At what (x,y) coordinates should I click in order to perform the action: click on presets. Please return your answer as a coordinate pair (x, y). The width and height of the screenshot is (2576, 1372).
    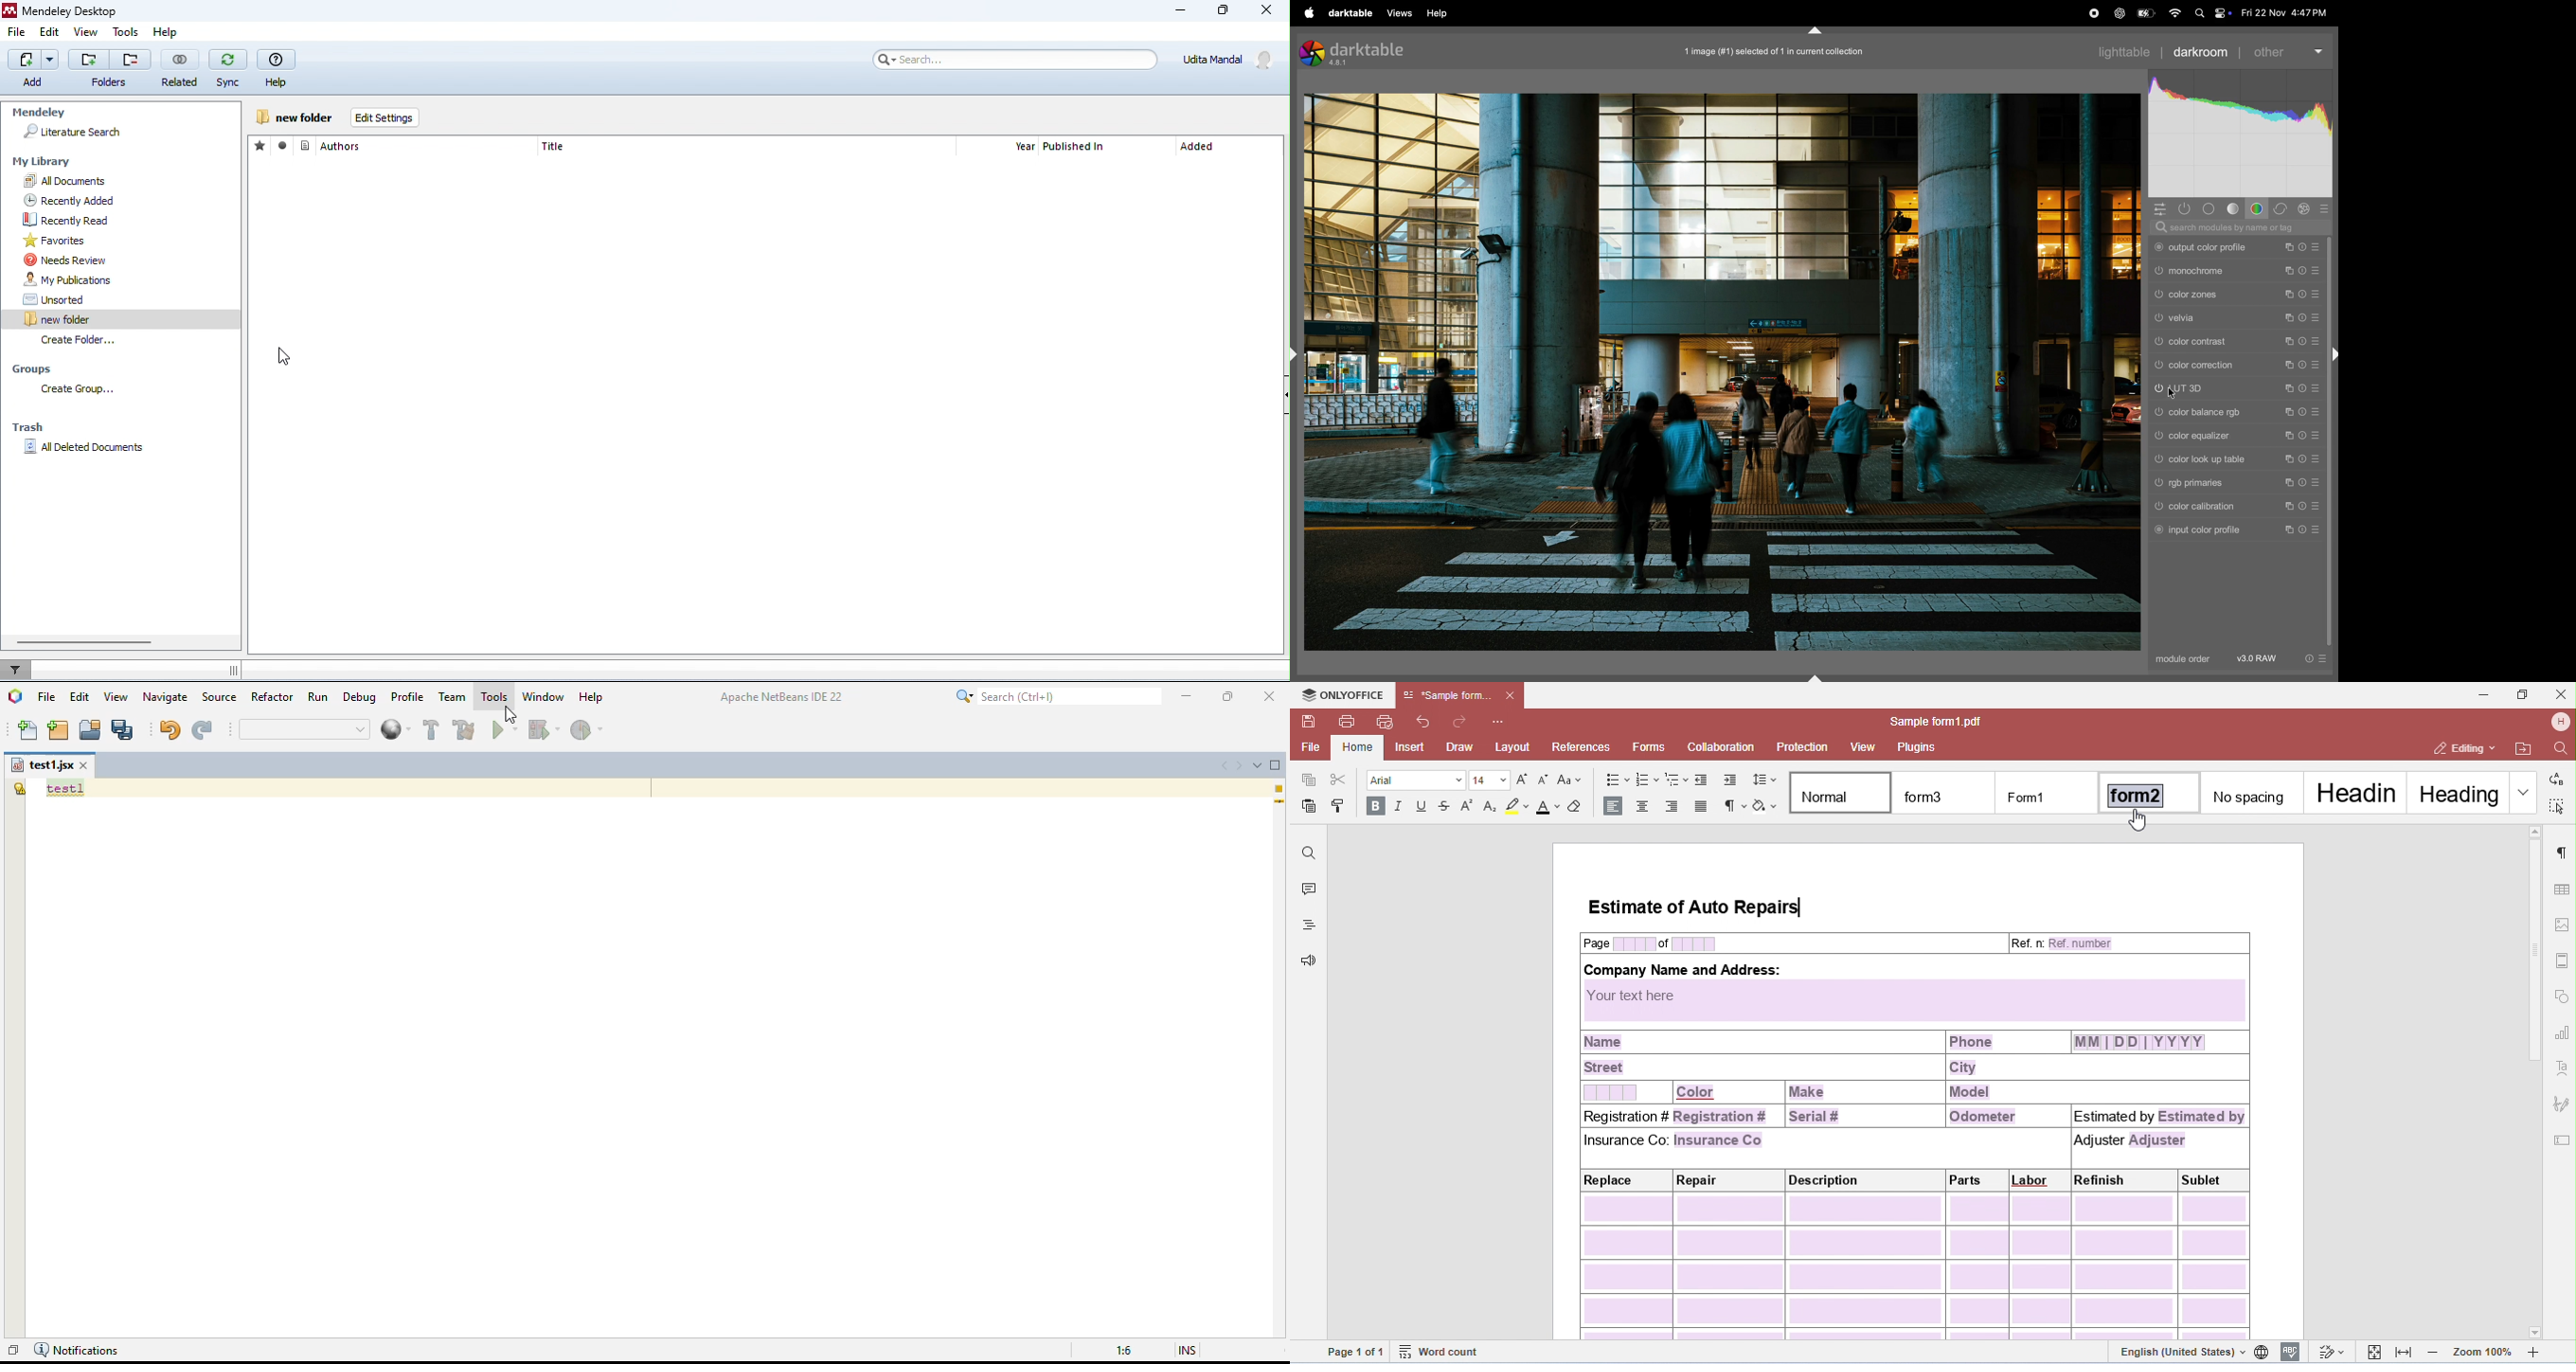
    Looking at the image, I should click on (2316, 436).